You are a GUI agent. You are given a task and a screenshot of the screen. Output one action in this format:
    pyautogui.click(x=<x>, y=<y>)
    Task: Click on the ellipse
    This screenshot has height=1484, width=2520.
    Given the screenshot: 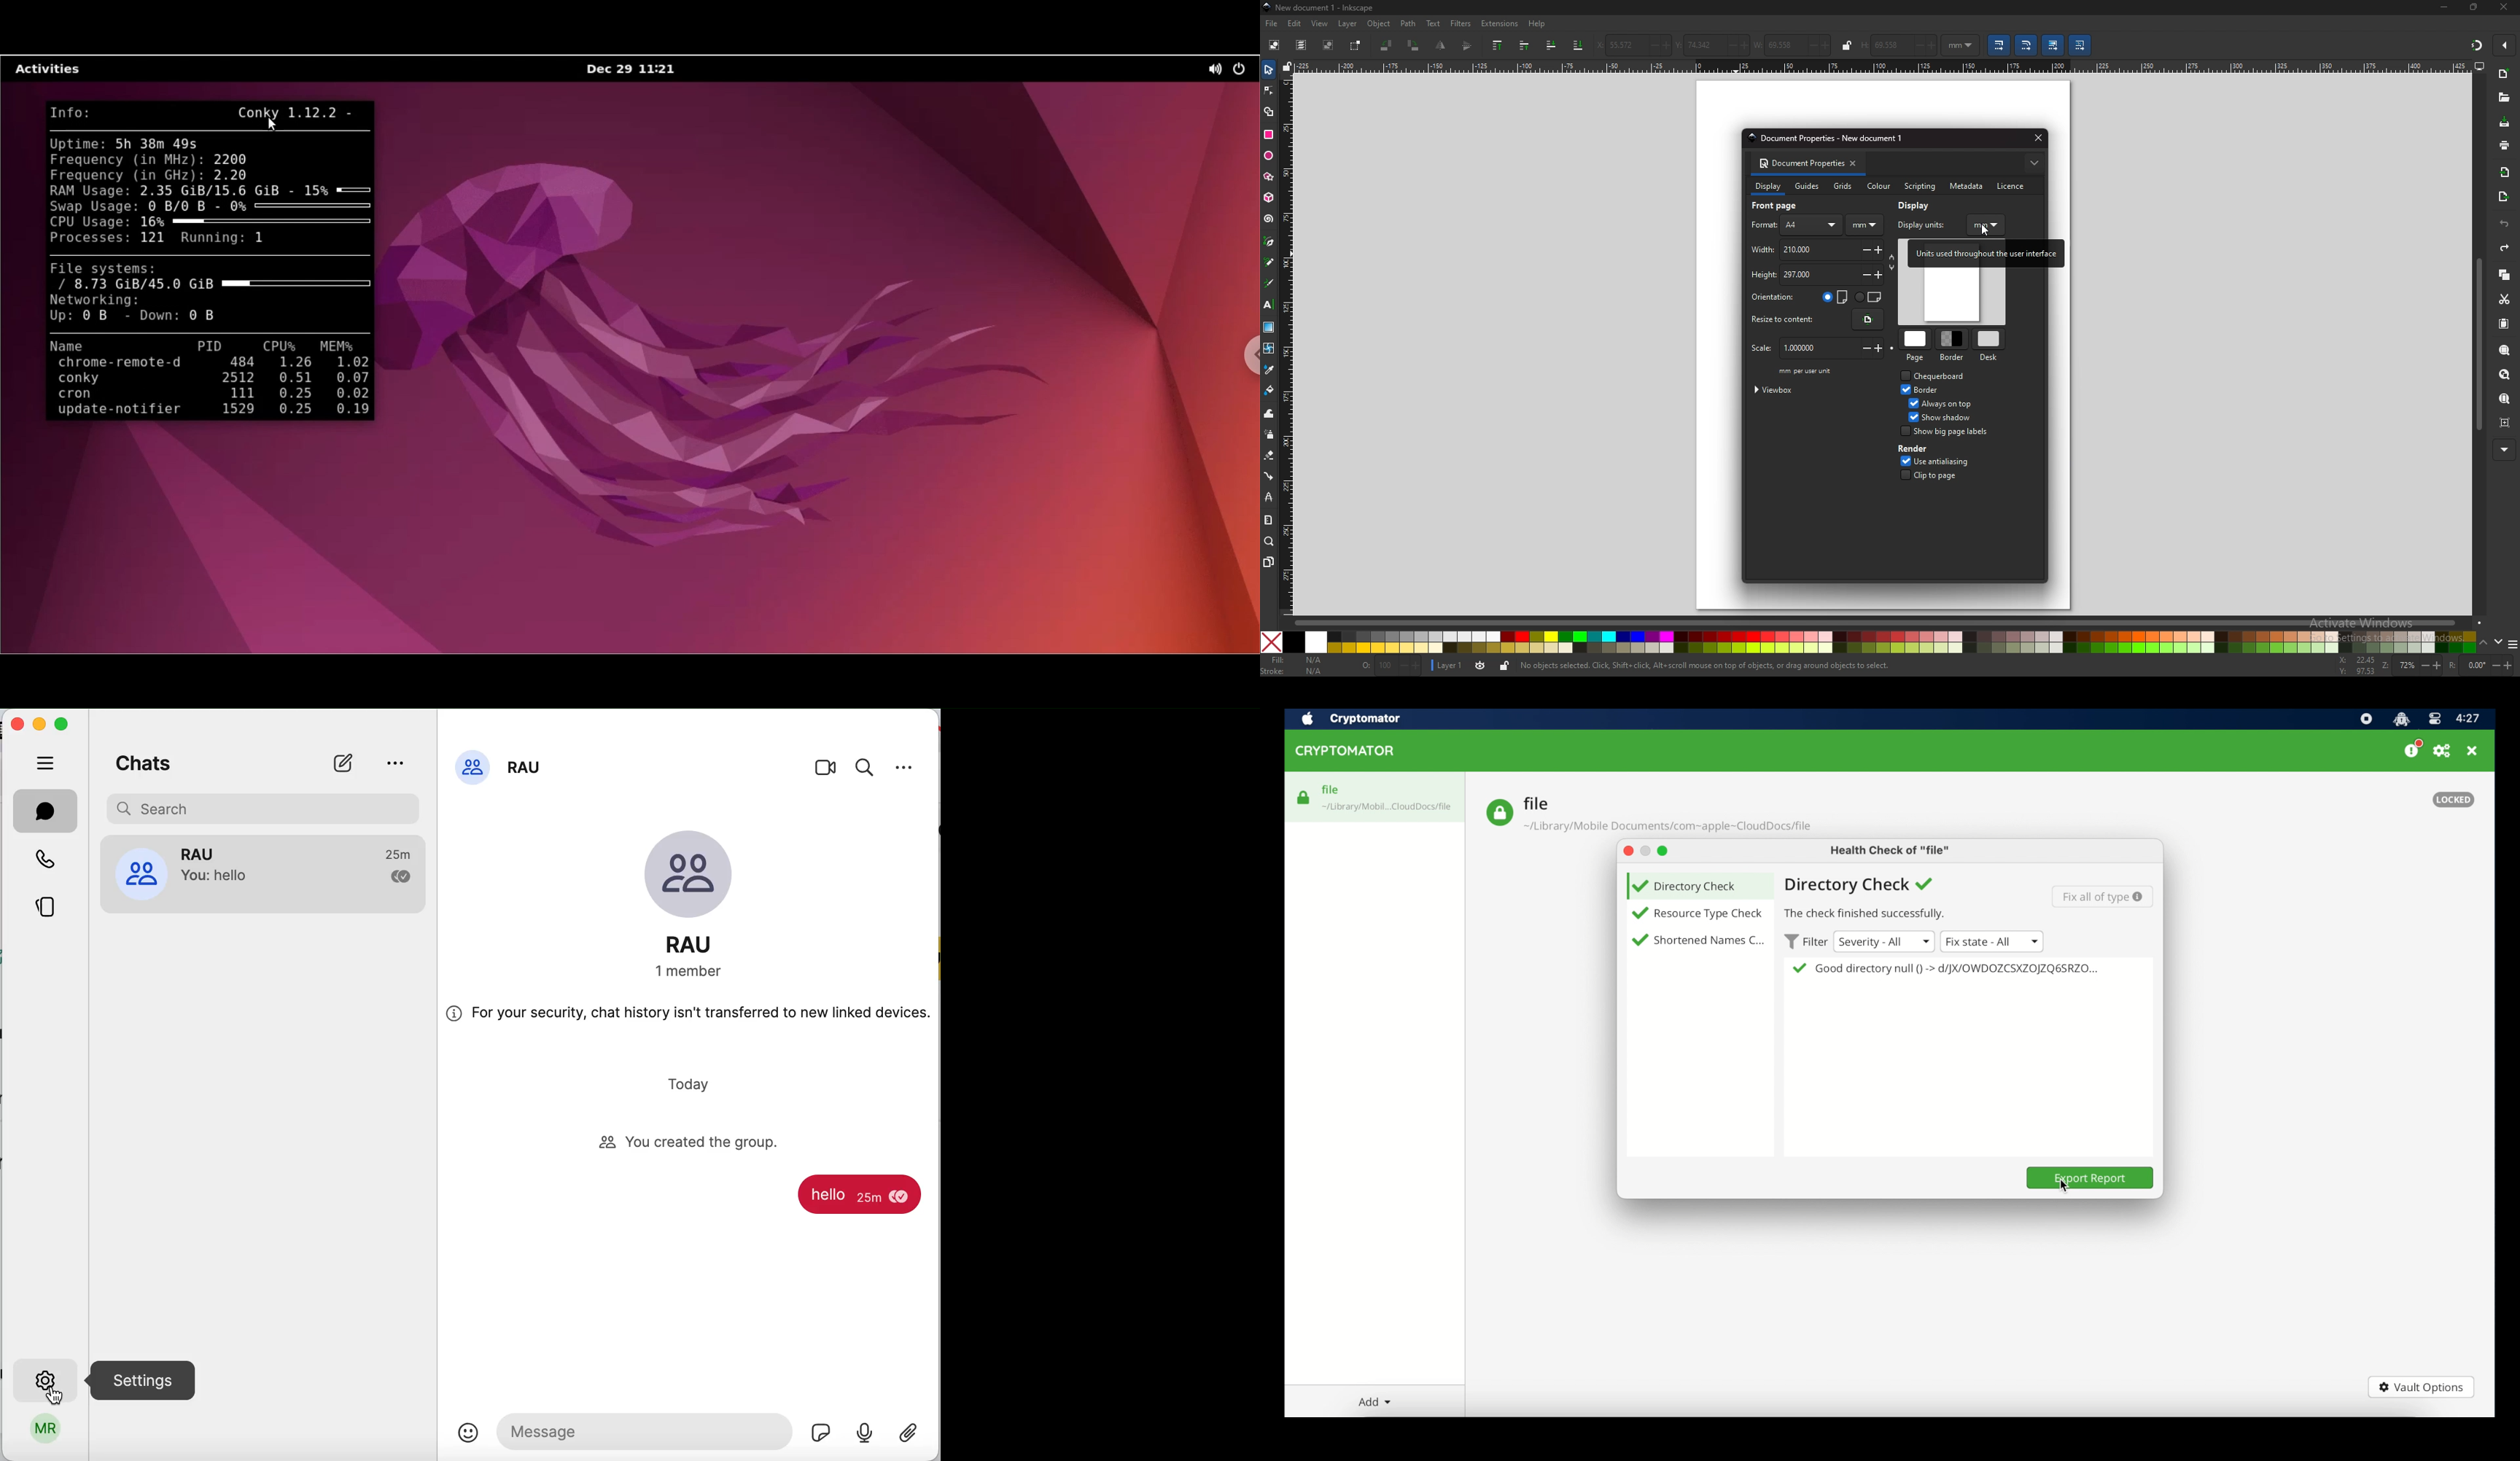 What is the action you would take?
    pyautogui.click(x=1269, y=156)
    